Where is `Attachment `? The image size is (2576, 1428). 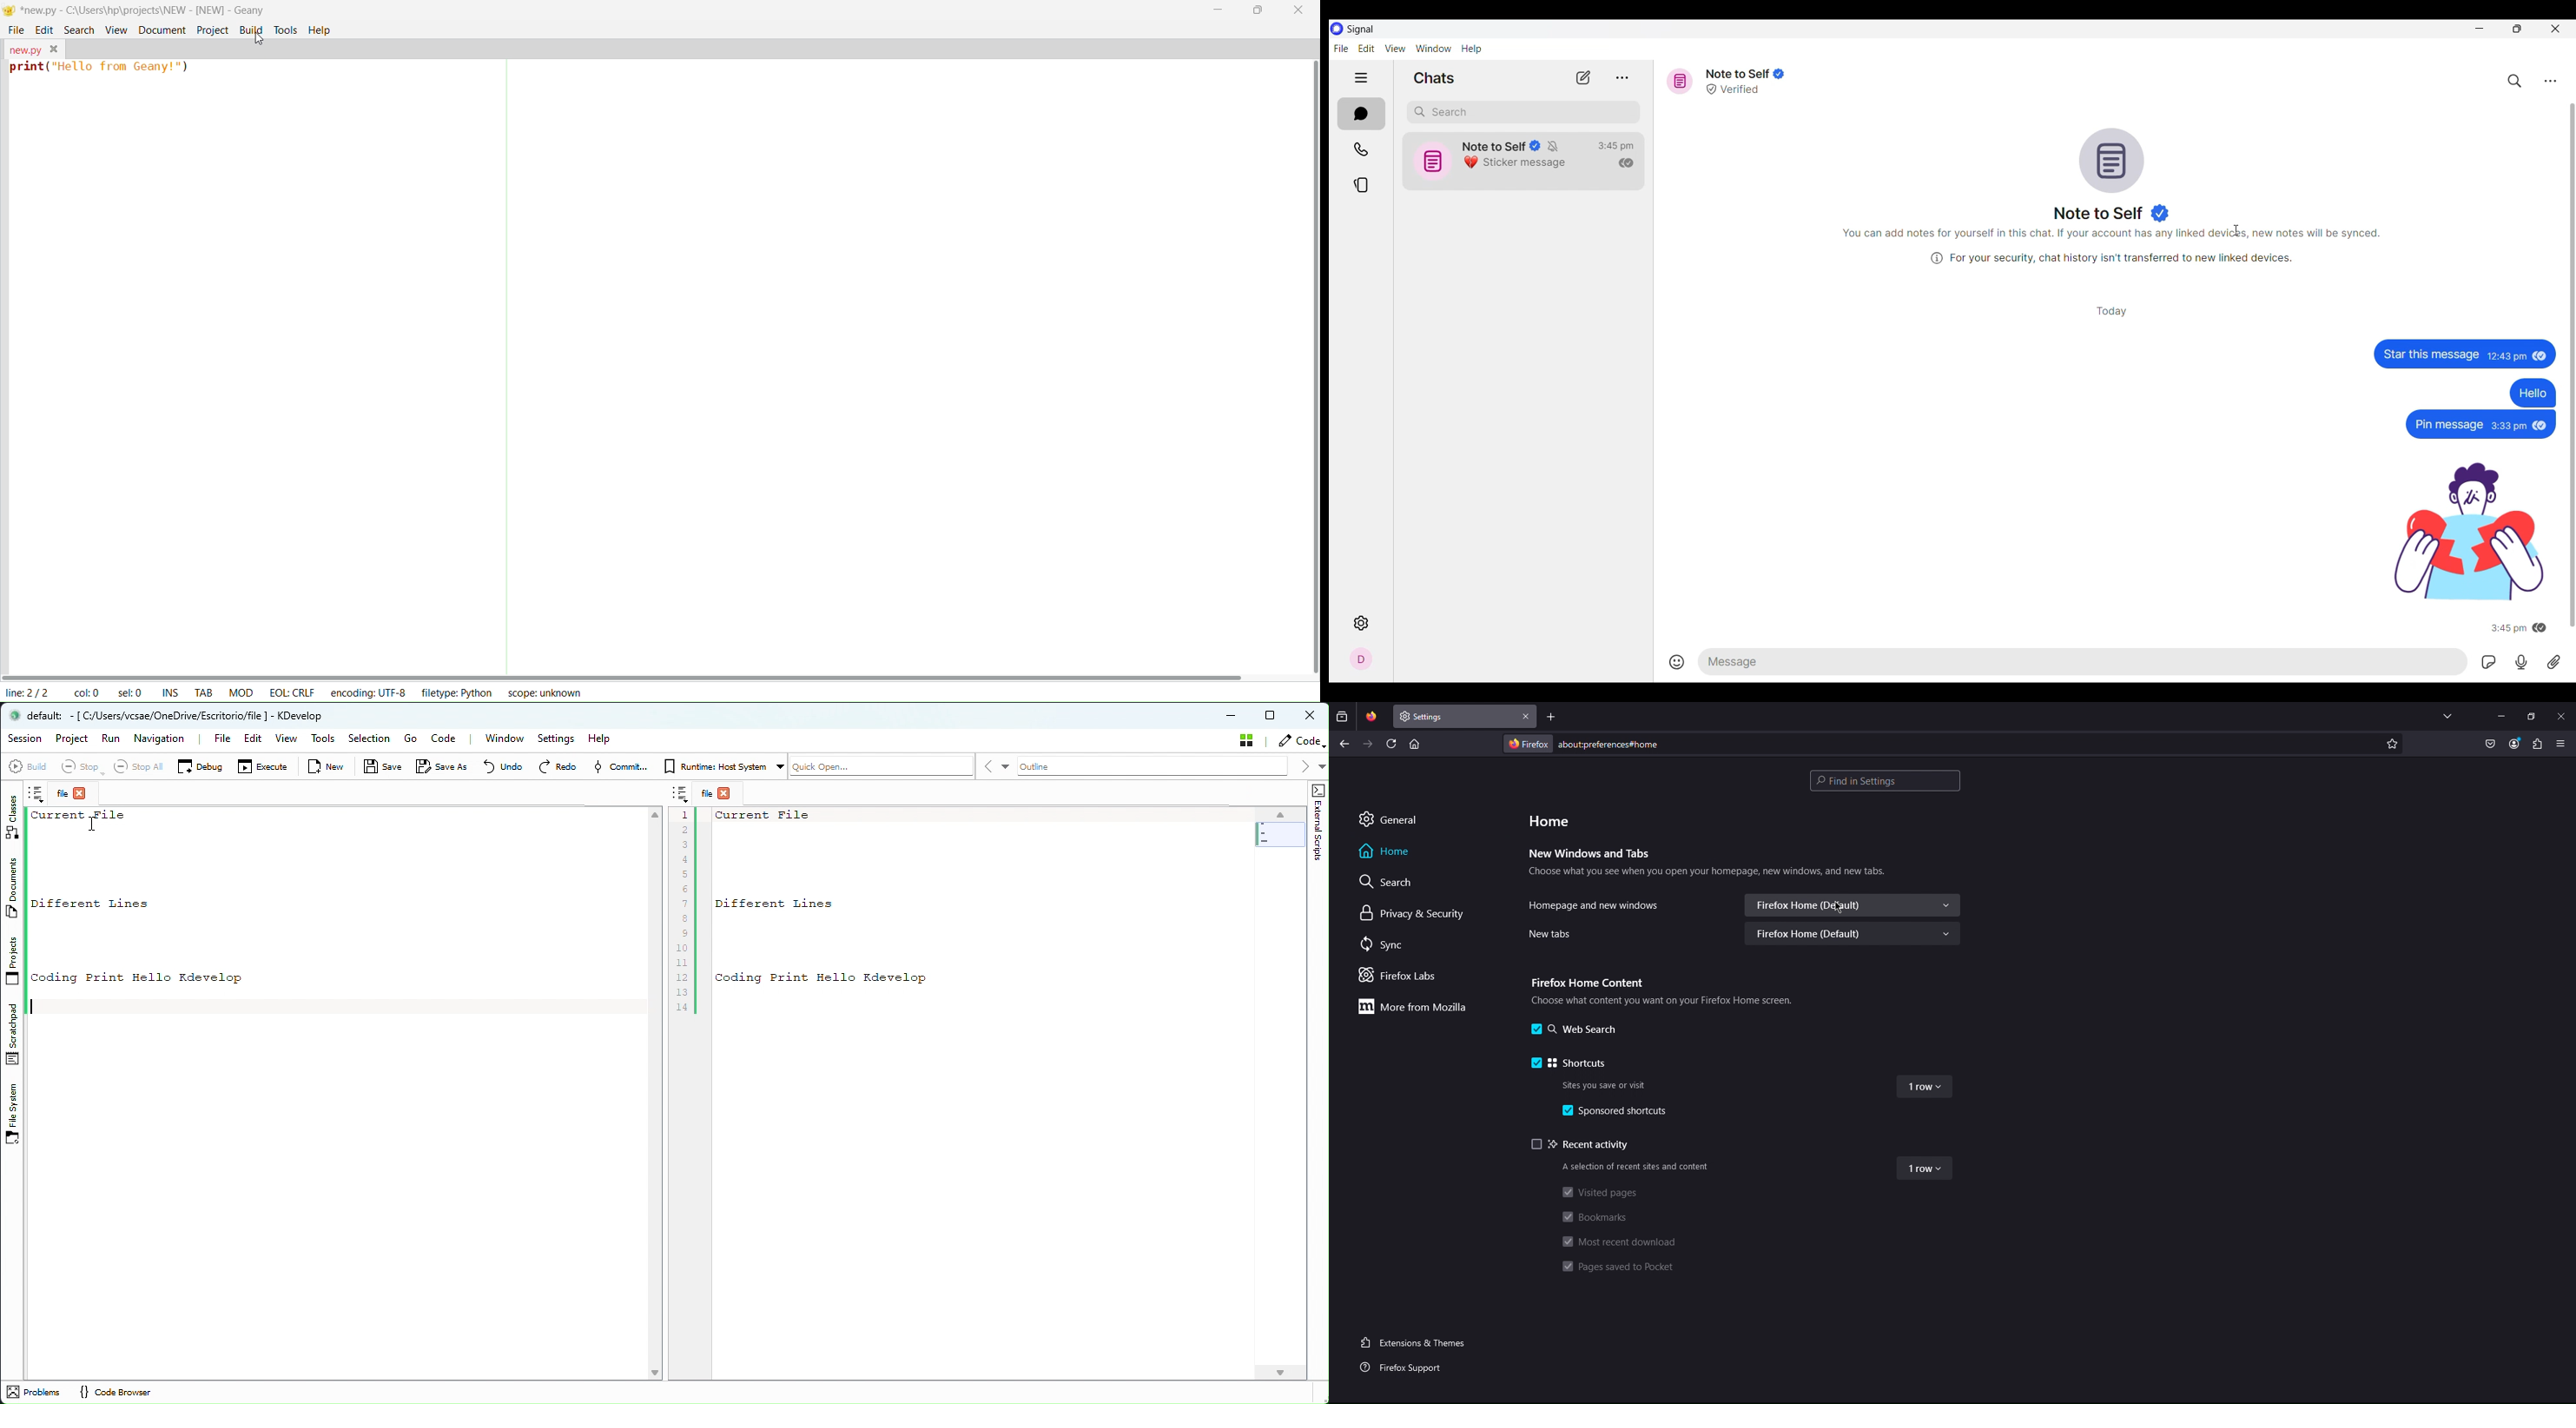 Attachment  is located at coordinates (2554, 662).